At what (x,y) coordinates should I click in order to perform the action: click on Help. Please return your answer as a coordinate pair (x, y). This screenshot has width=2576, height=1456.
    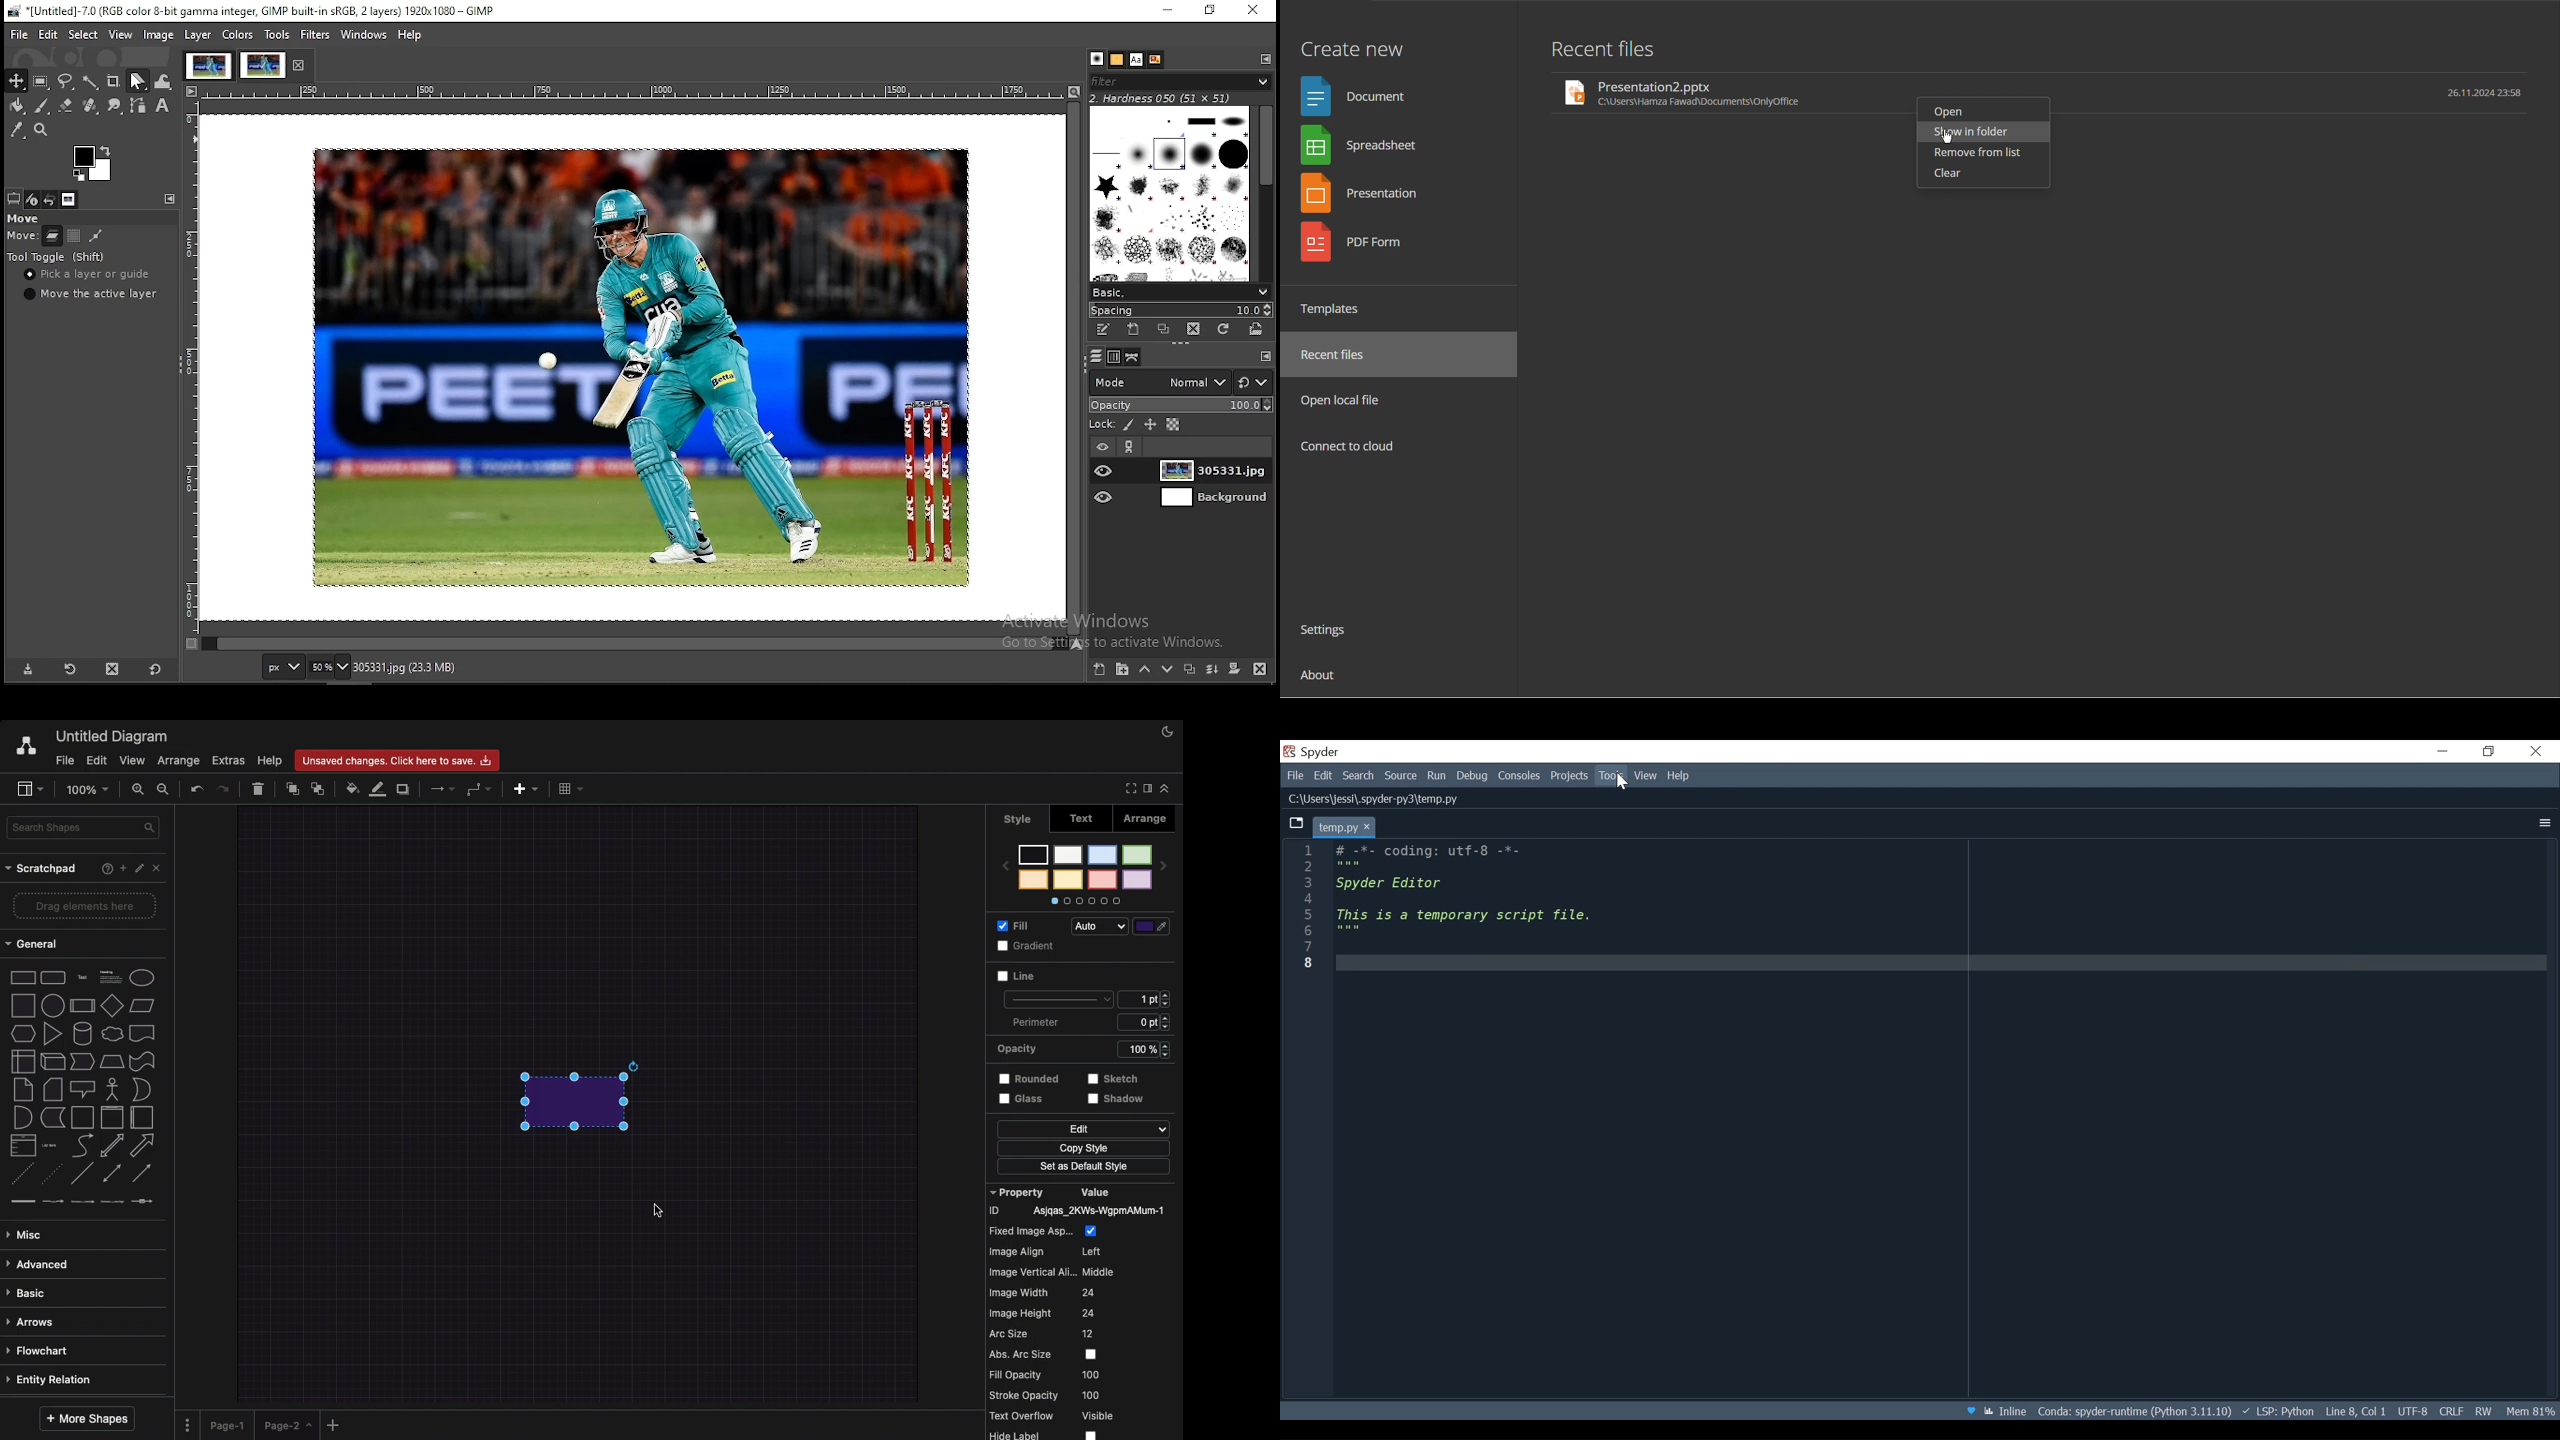
    Looking at the image, I should click on (1679, 775).